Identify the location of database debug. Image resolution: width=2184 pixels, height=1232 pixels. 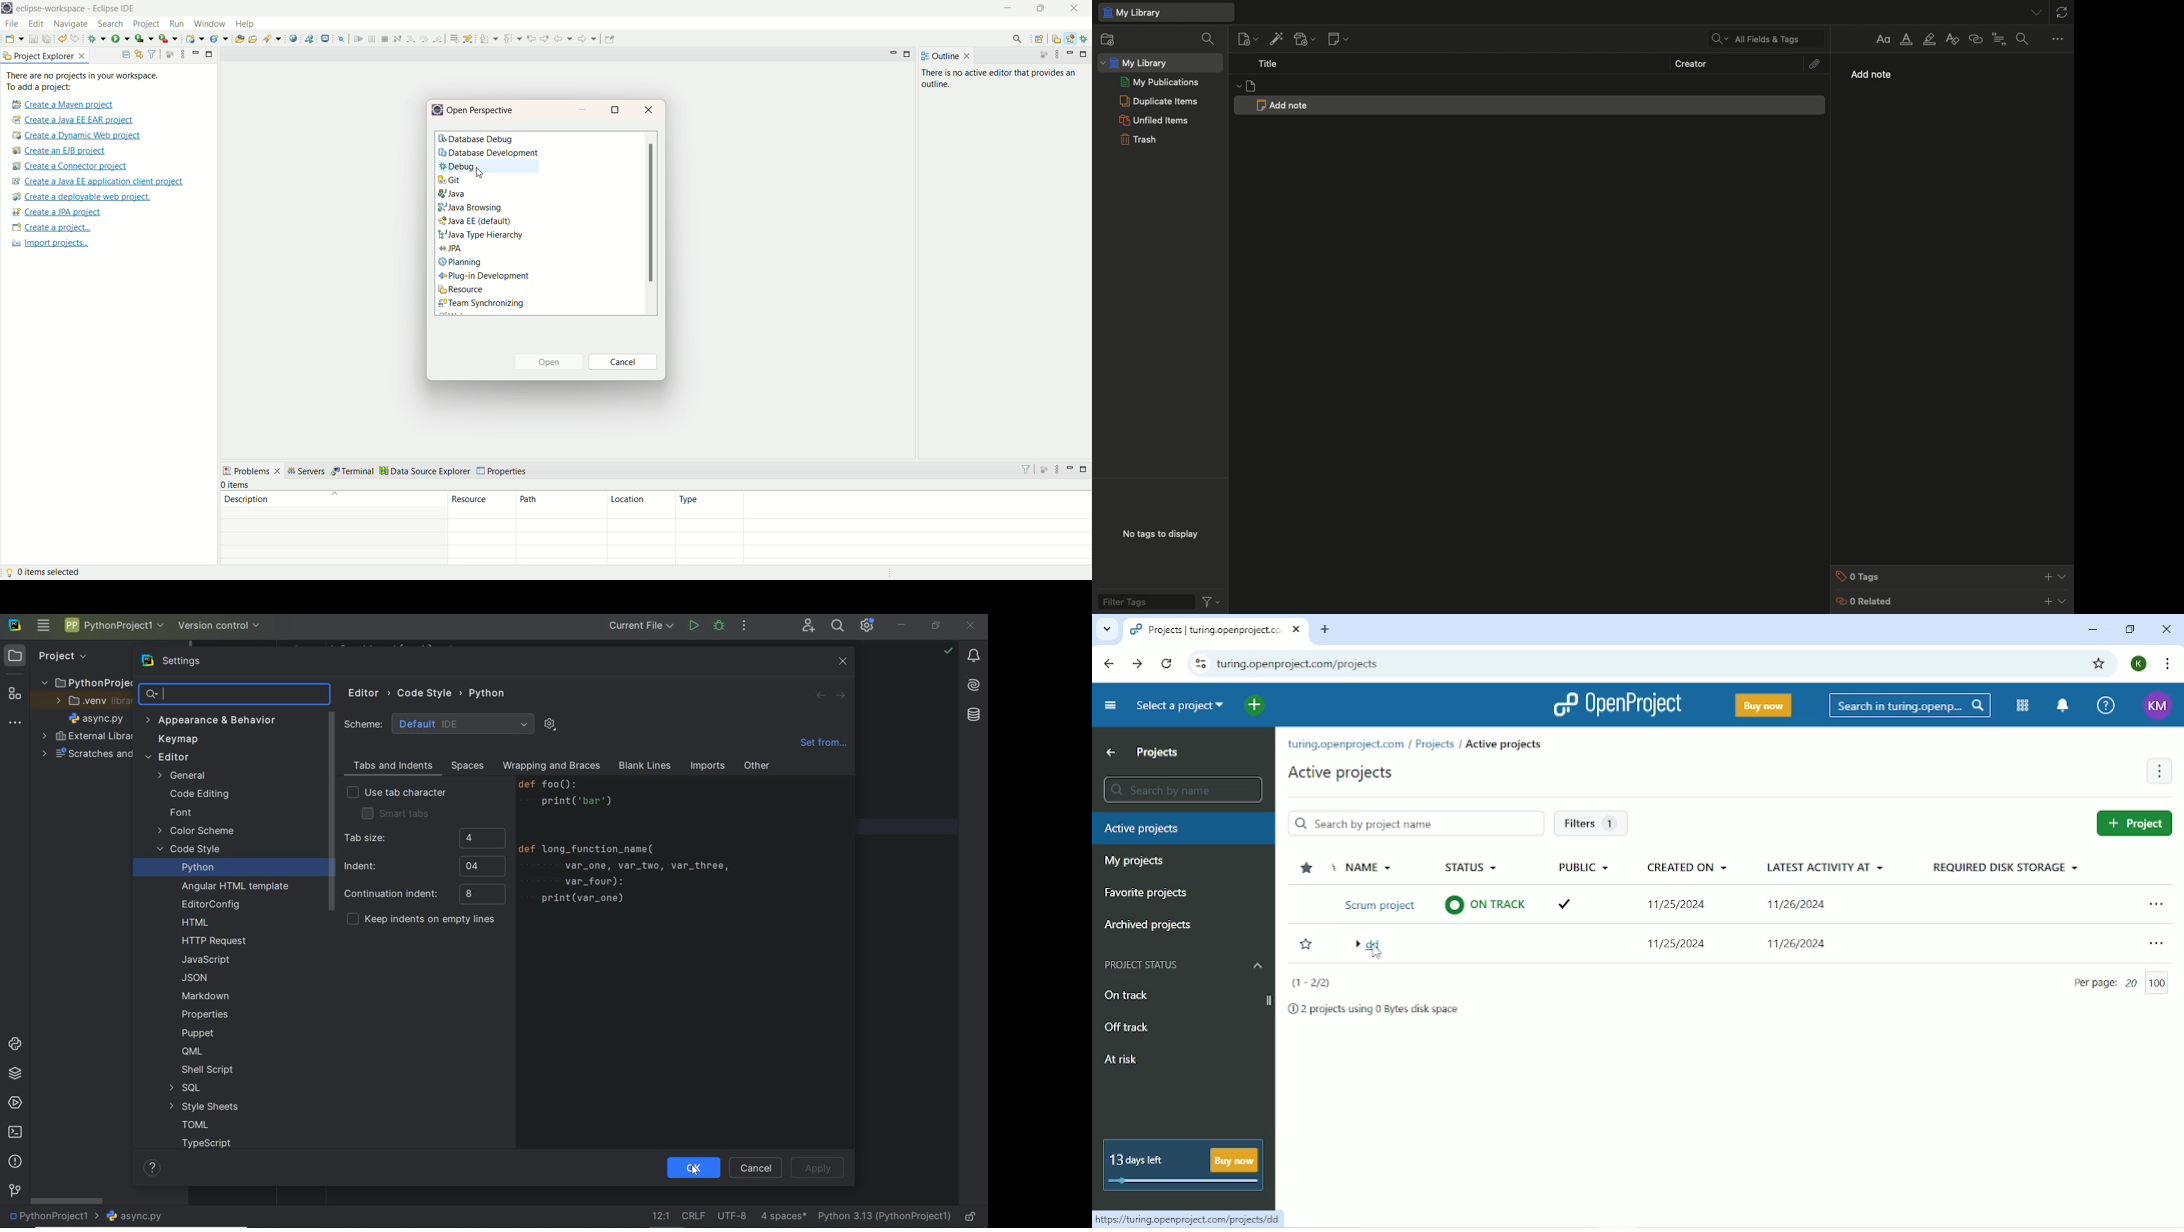
(477, 140).